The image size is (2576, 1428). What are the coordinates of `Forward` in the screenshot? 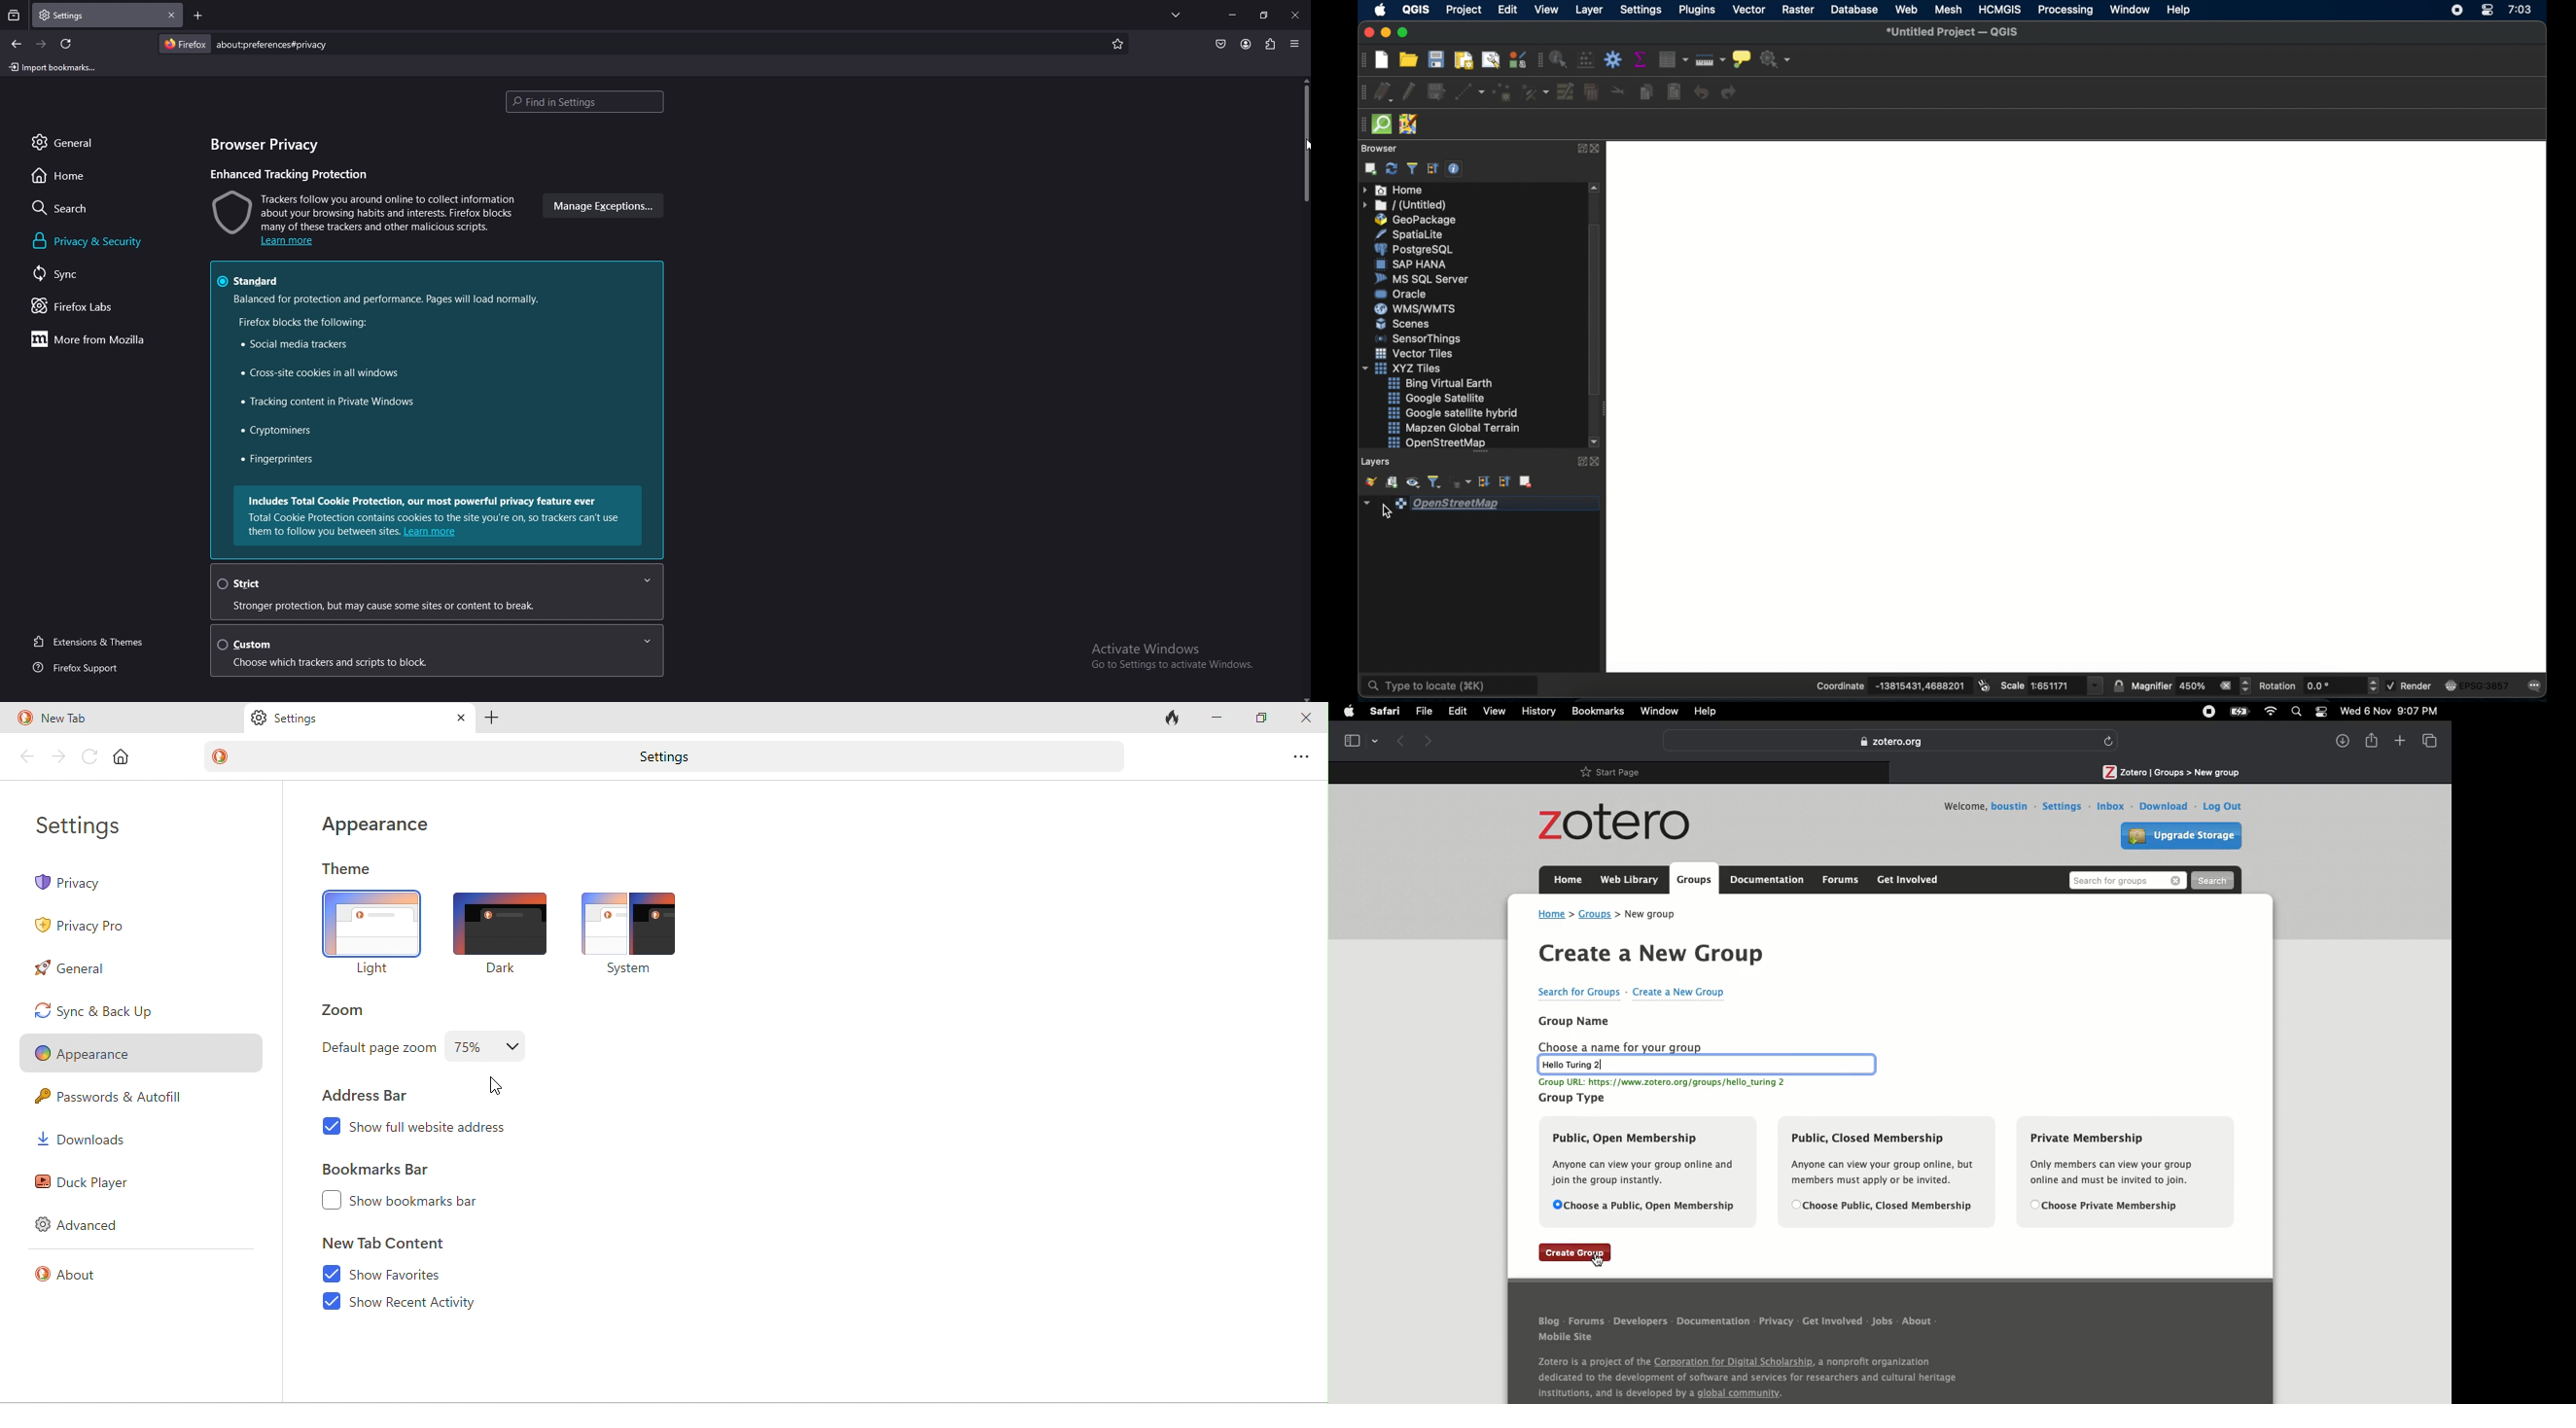 It's located at (1428, 739).